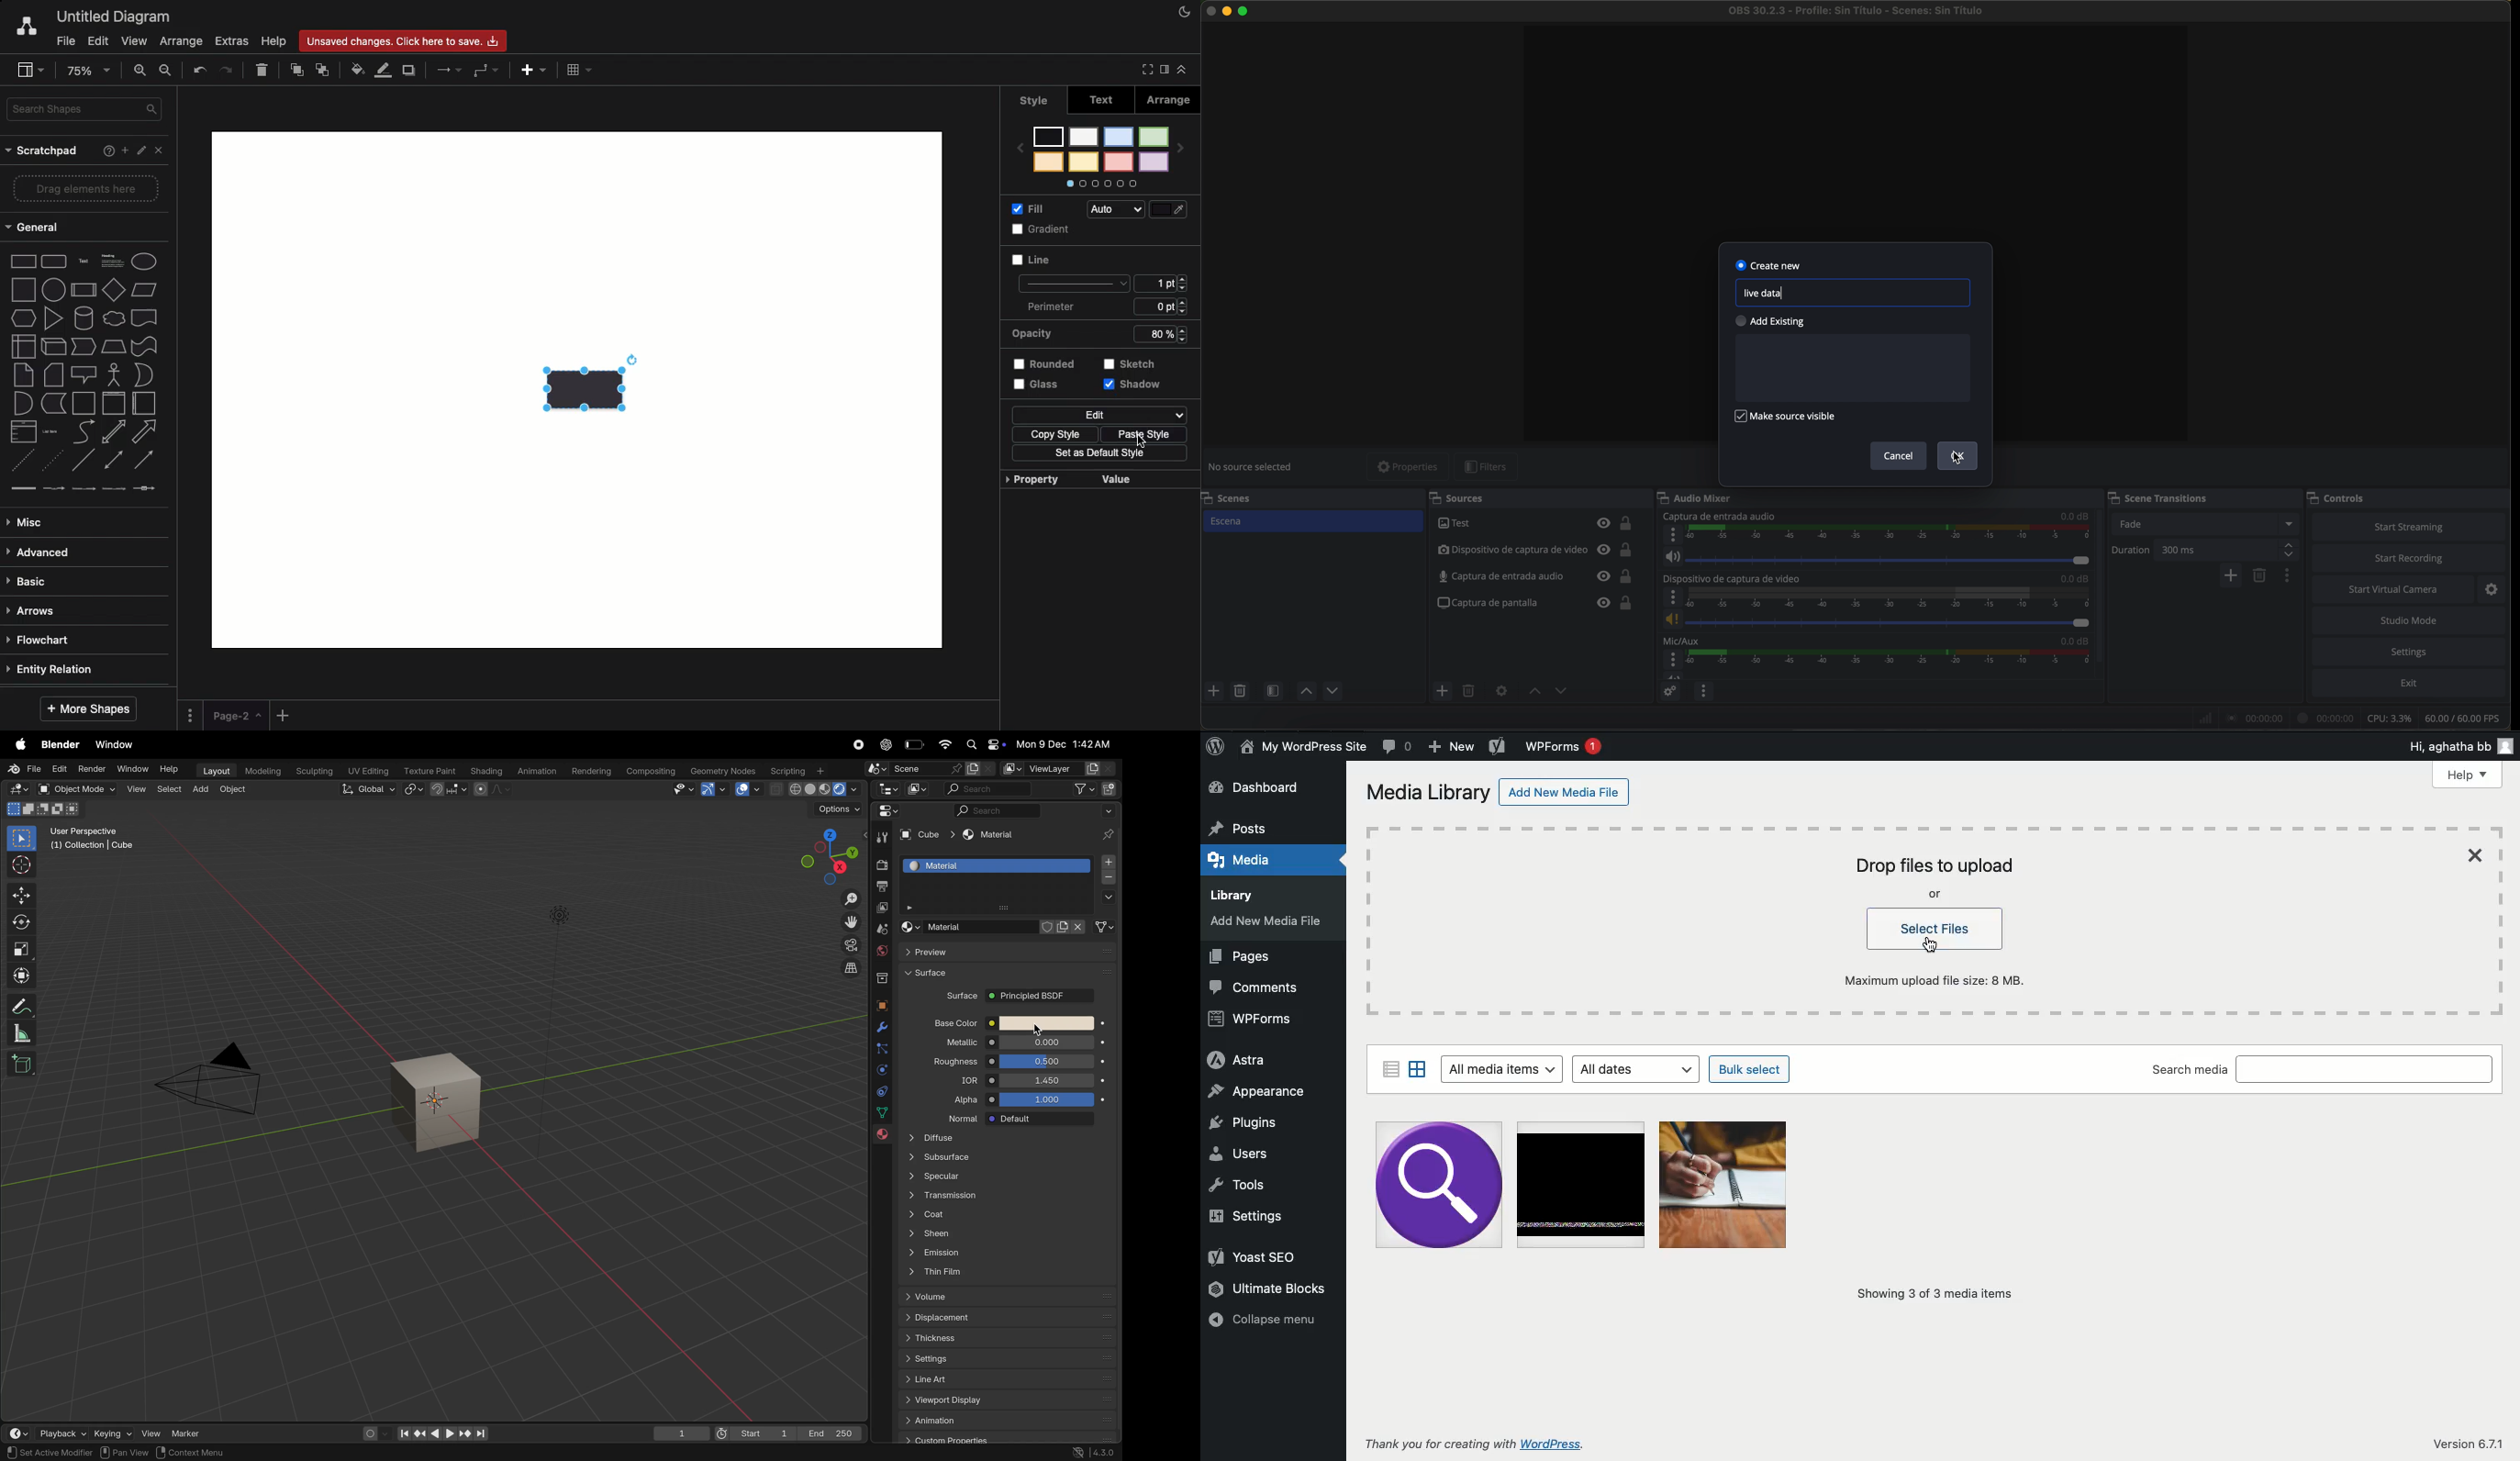  I want to click on Media library, so click(1429, 795).